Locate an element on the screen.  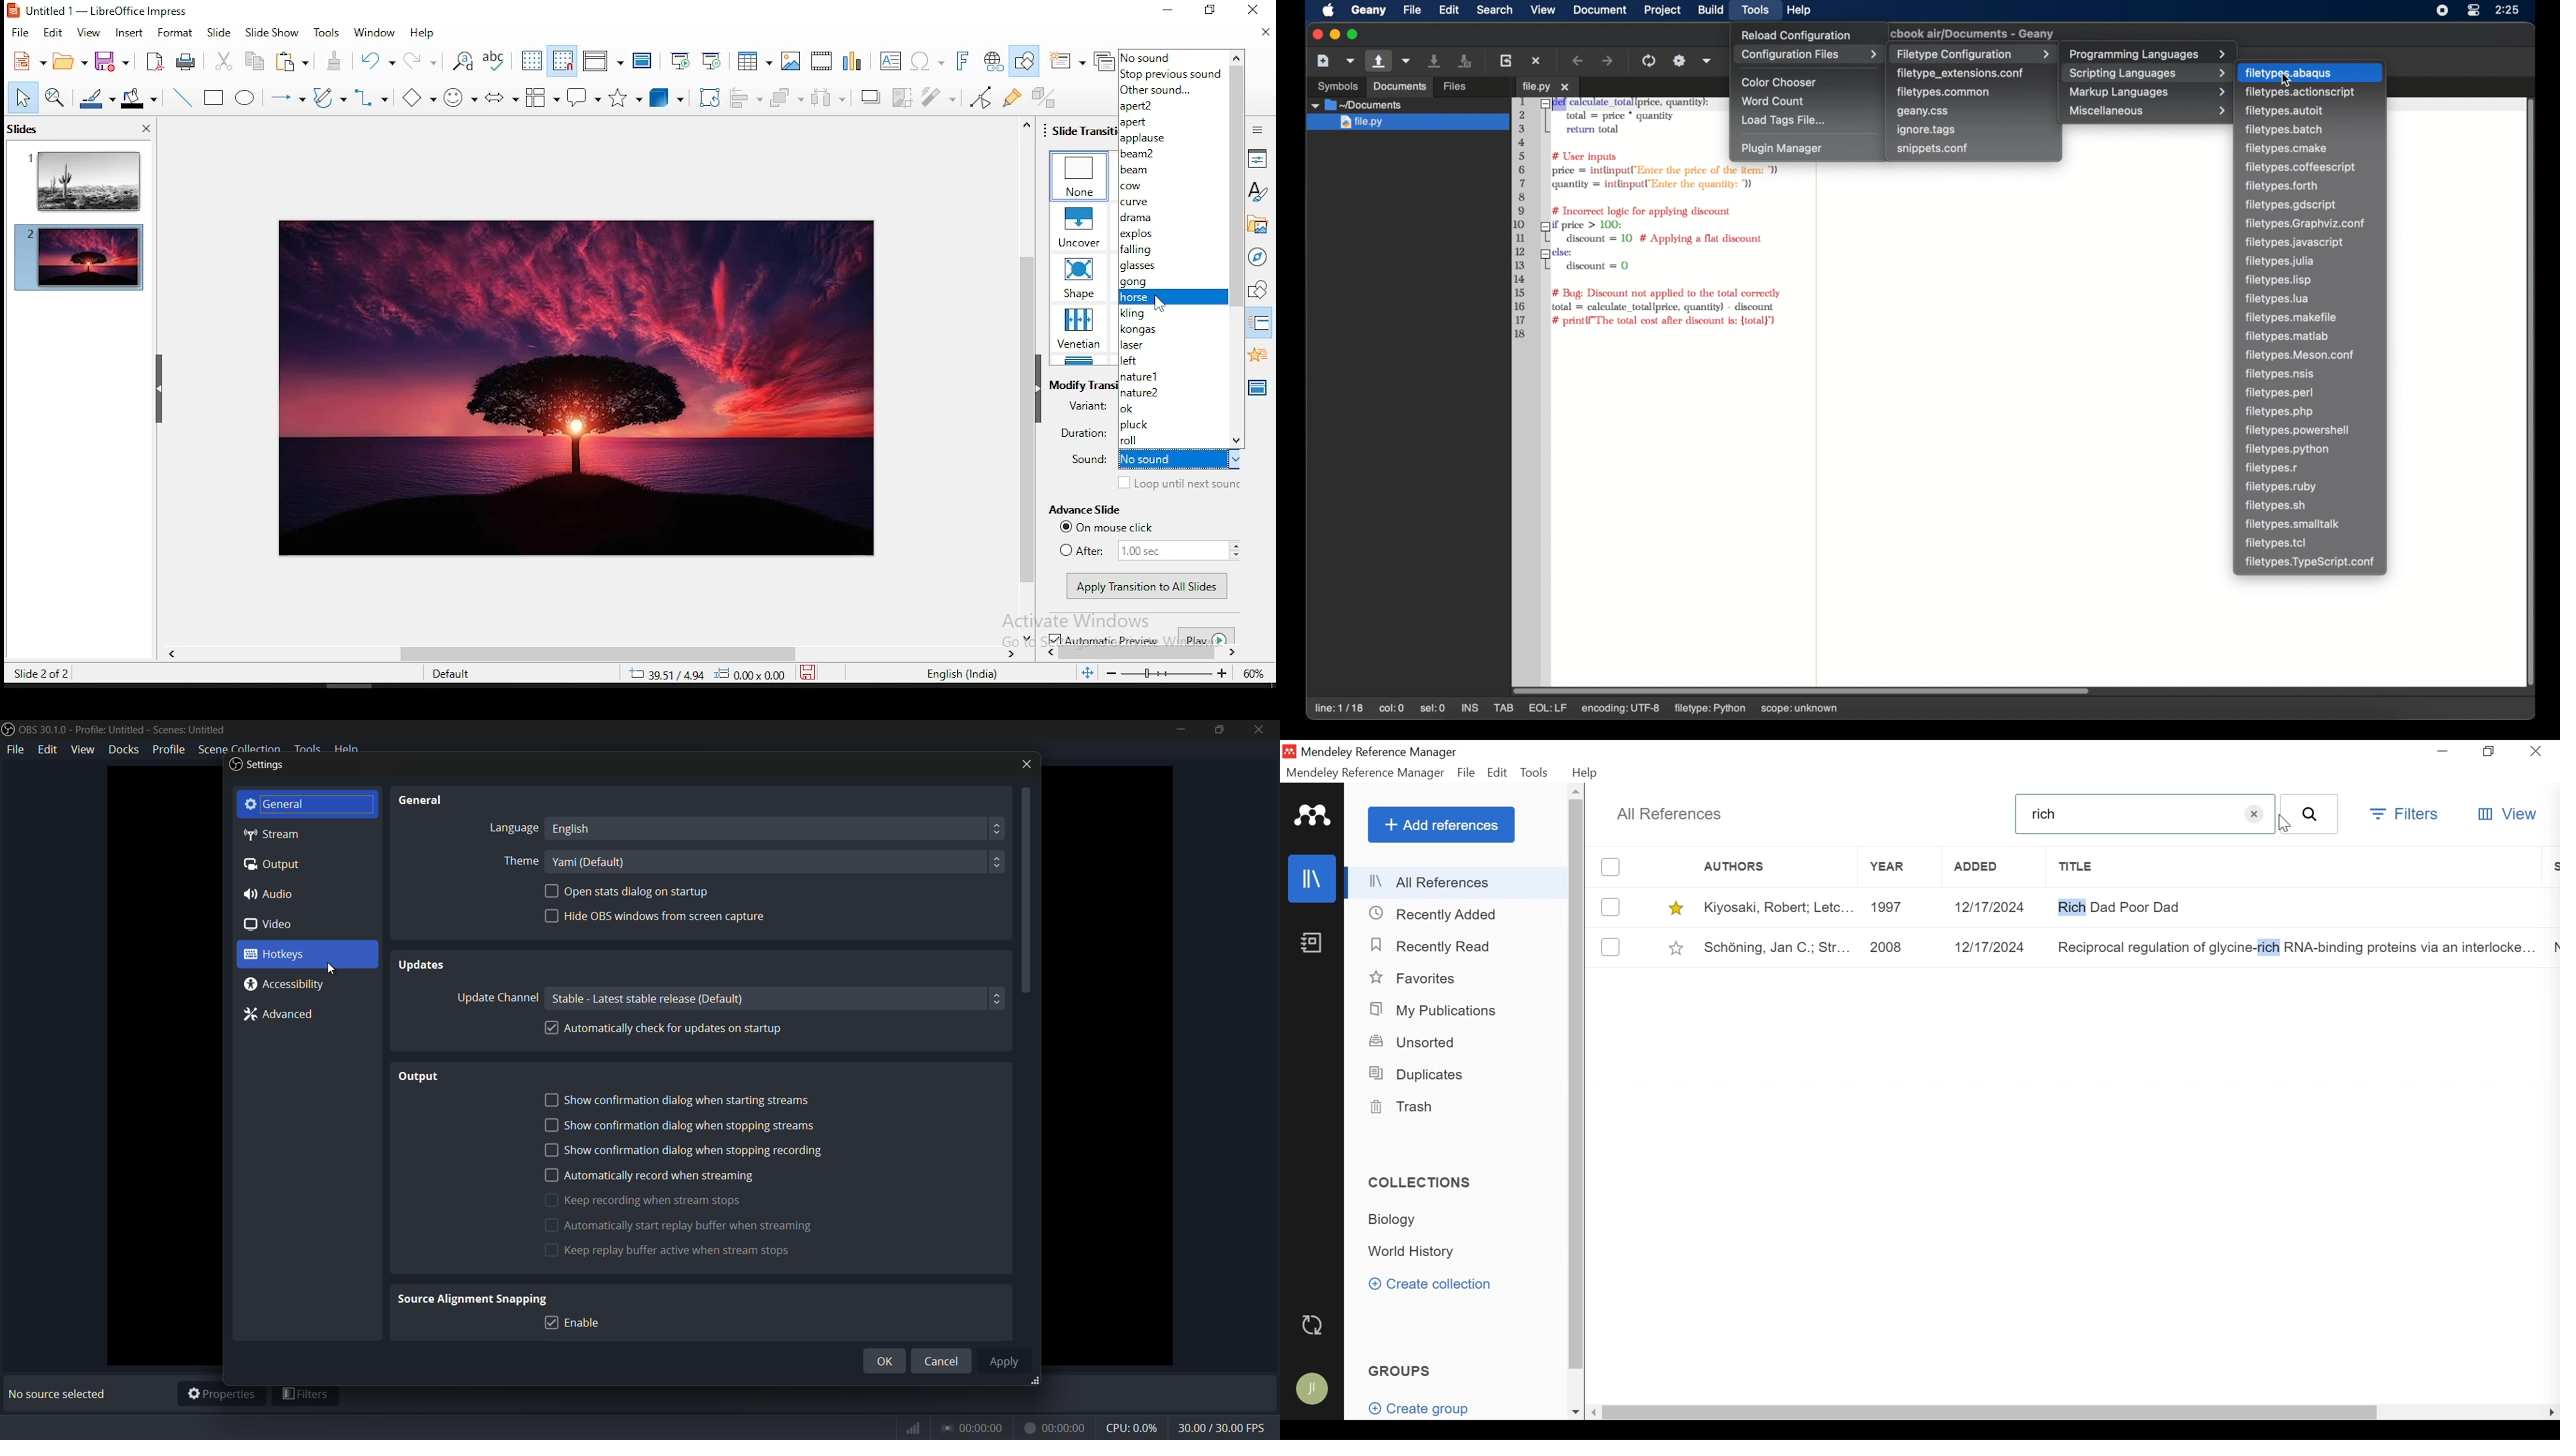
Cursor  is located at coordinates (2282, 825).